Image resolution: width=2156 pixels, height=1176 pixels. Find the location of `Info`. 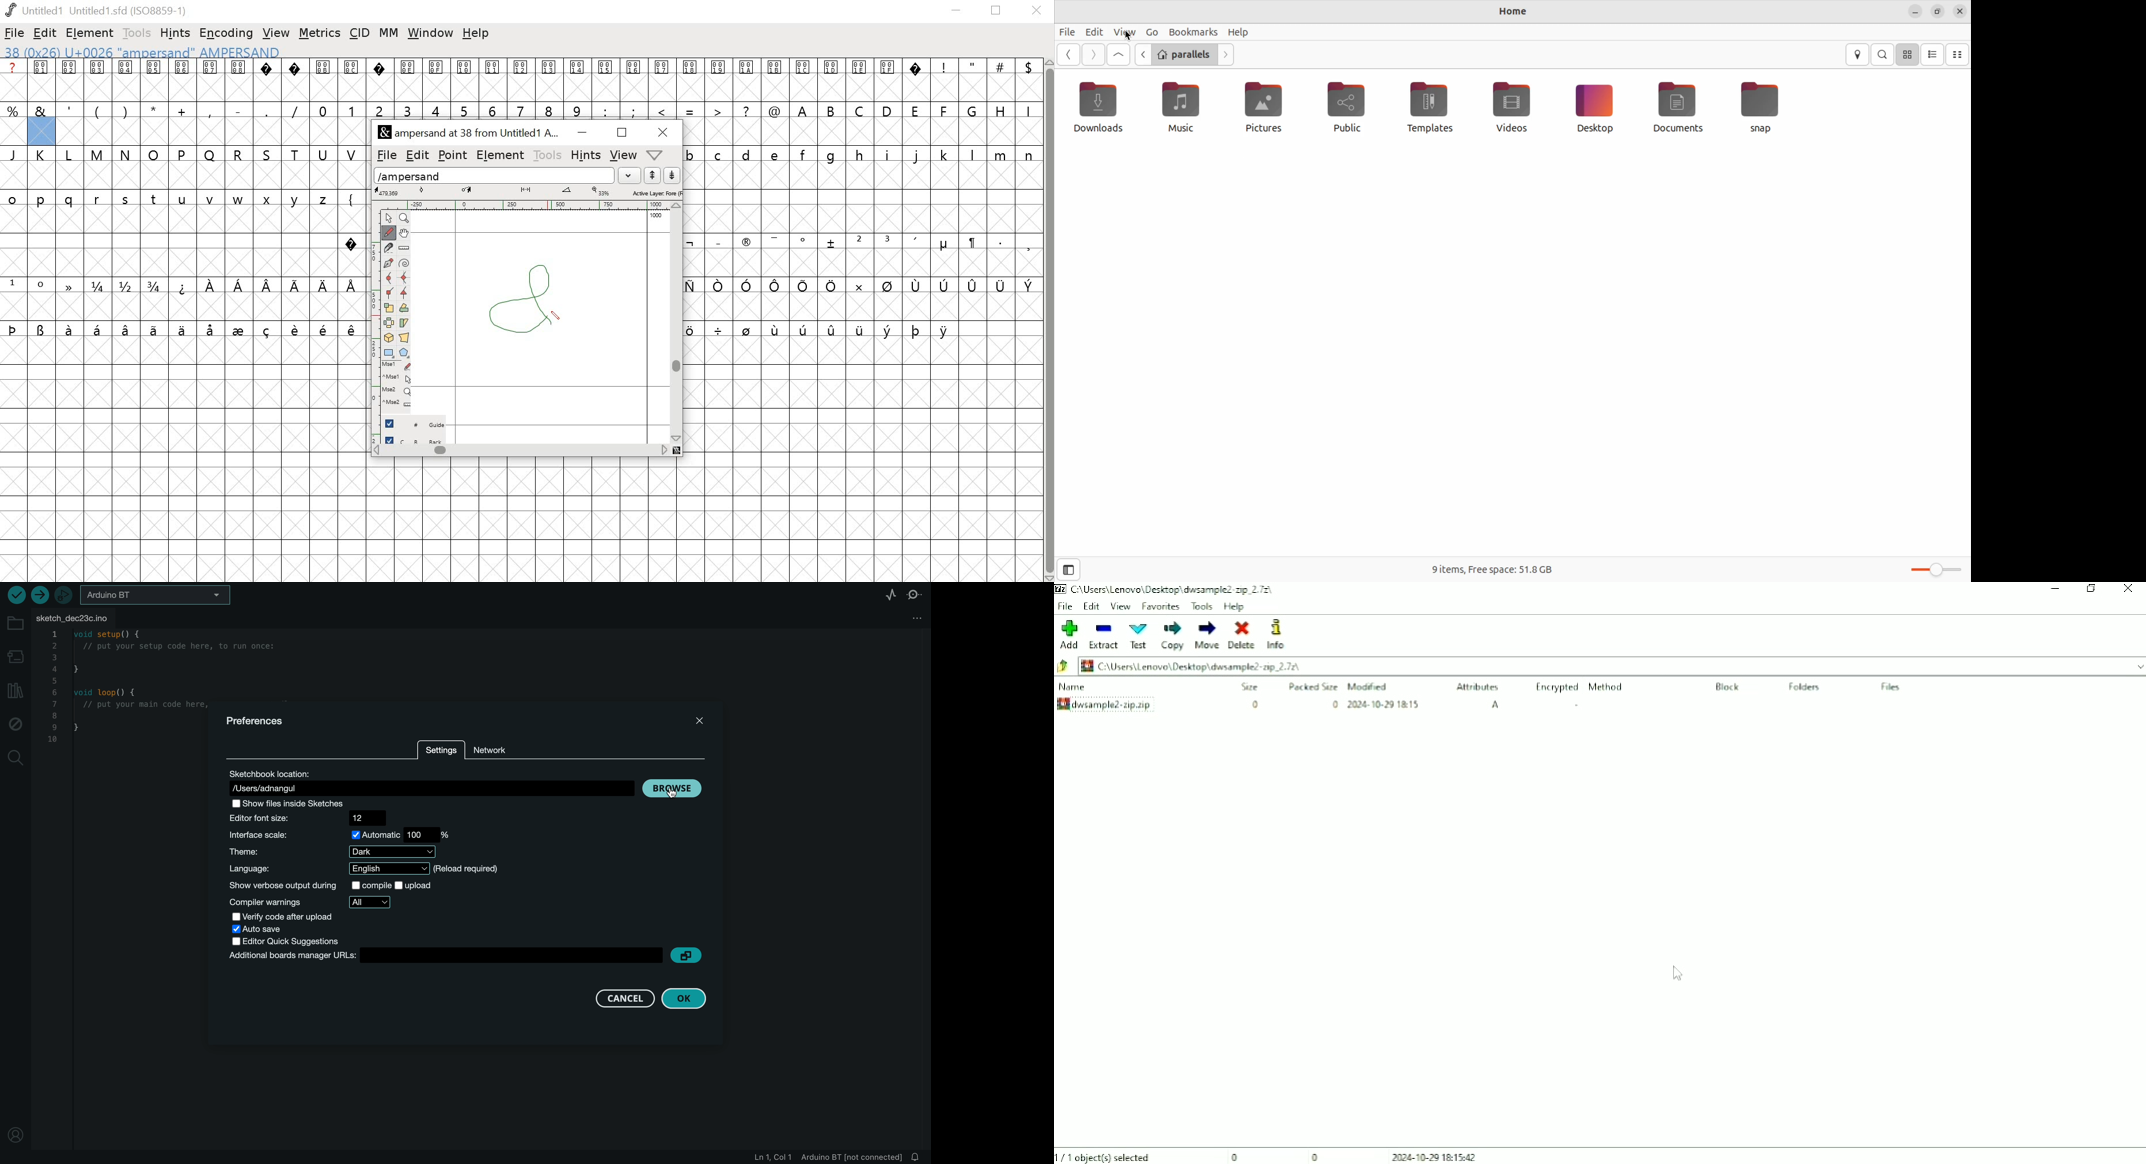

Info is located at coordinates (1285, 635).